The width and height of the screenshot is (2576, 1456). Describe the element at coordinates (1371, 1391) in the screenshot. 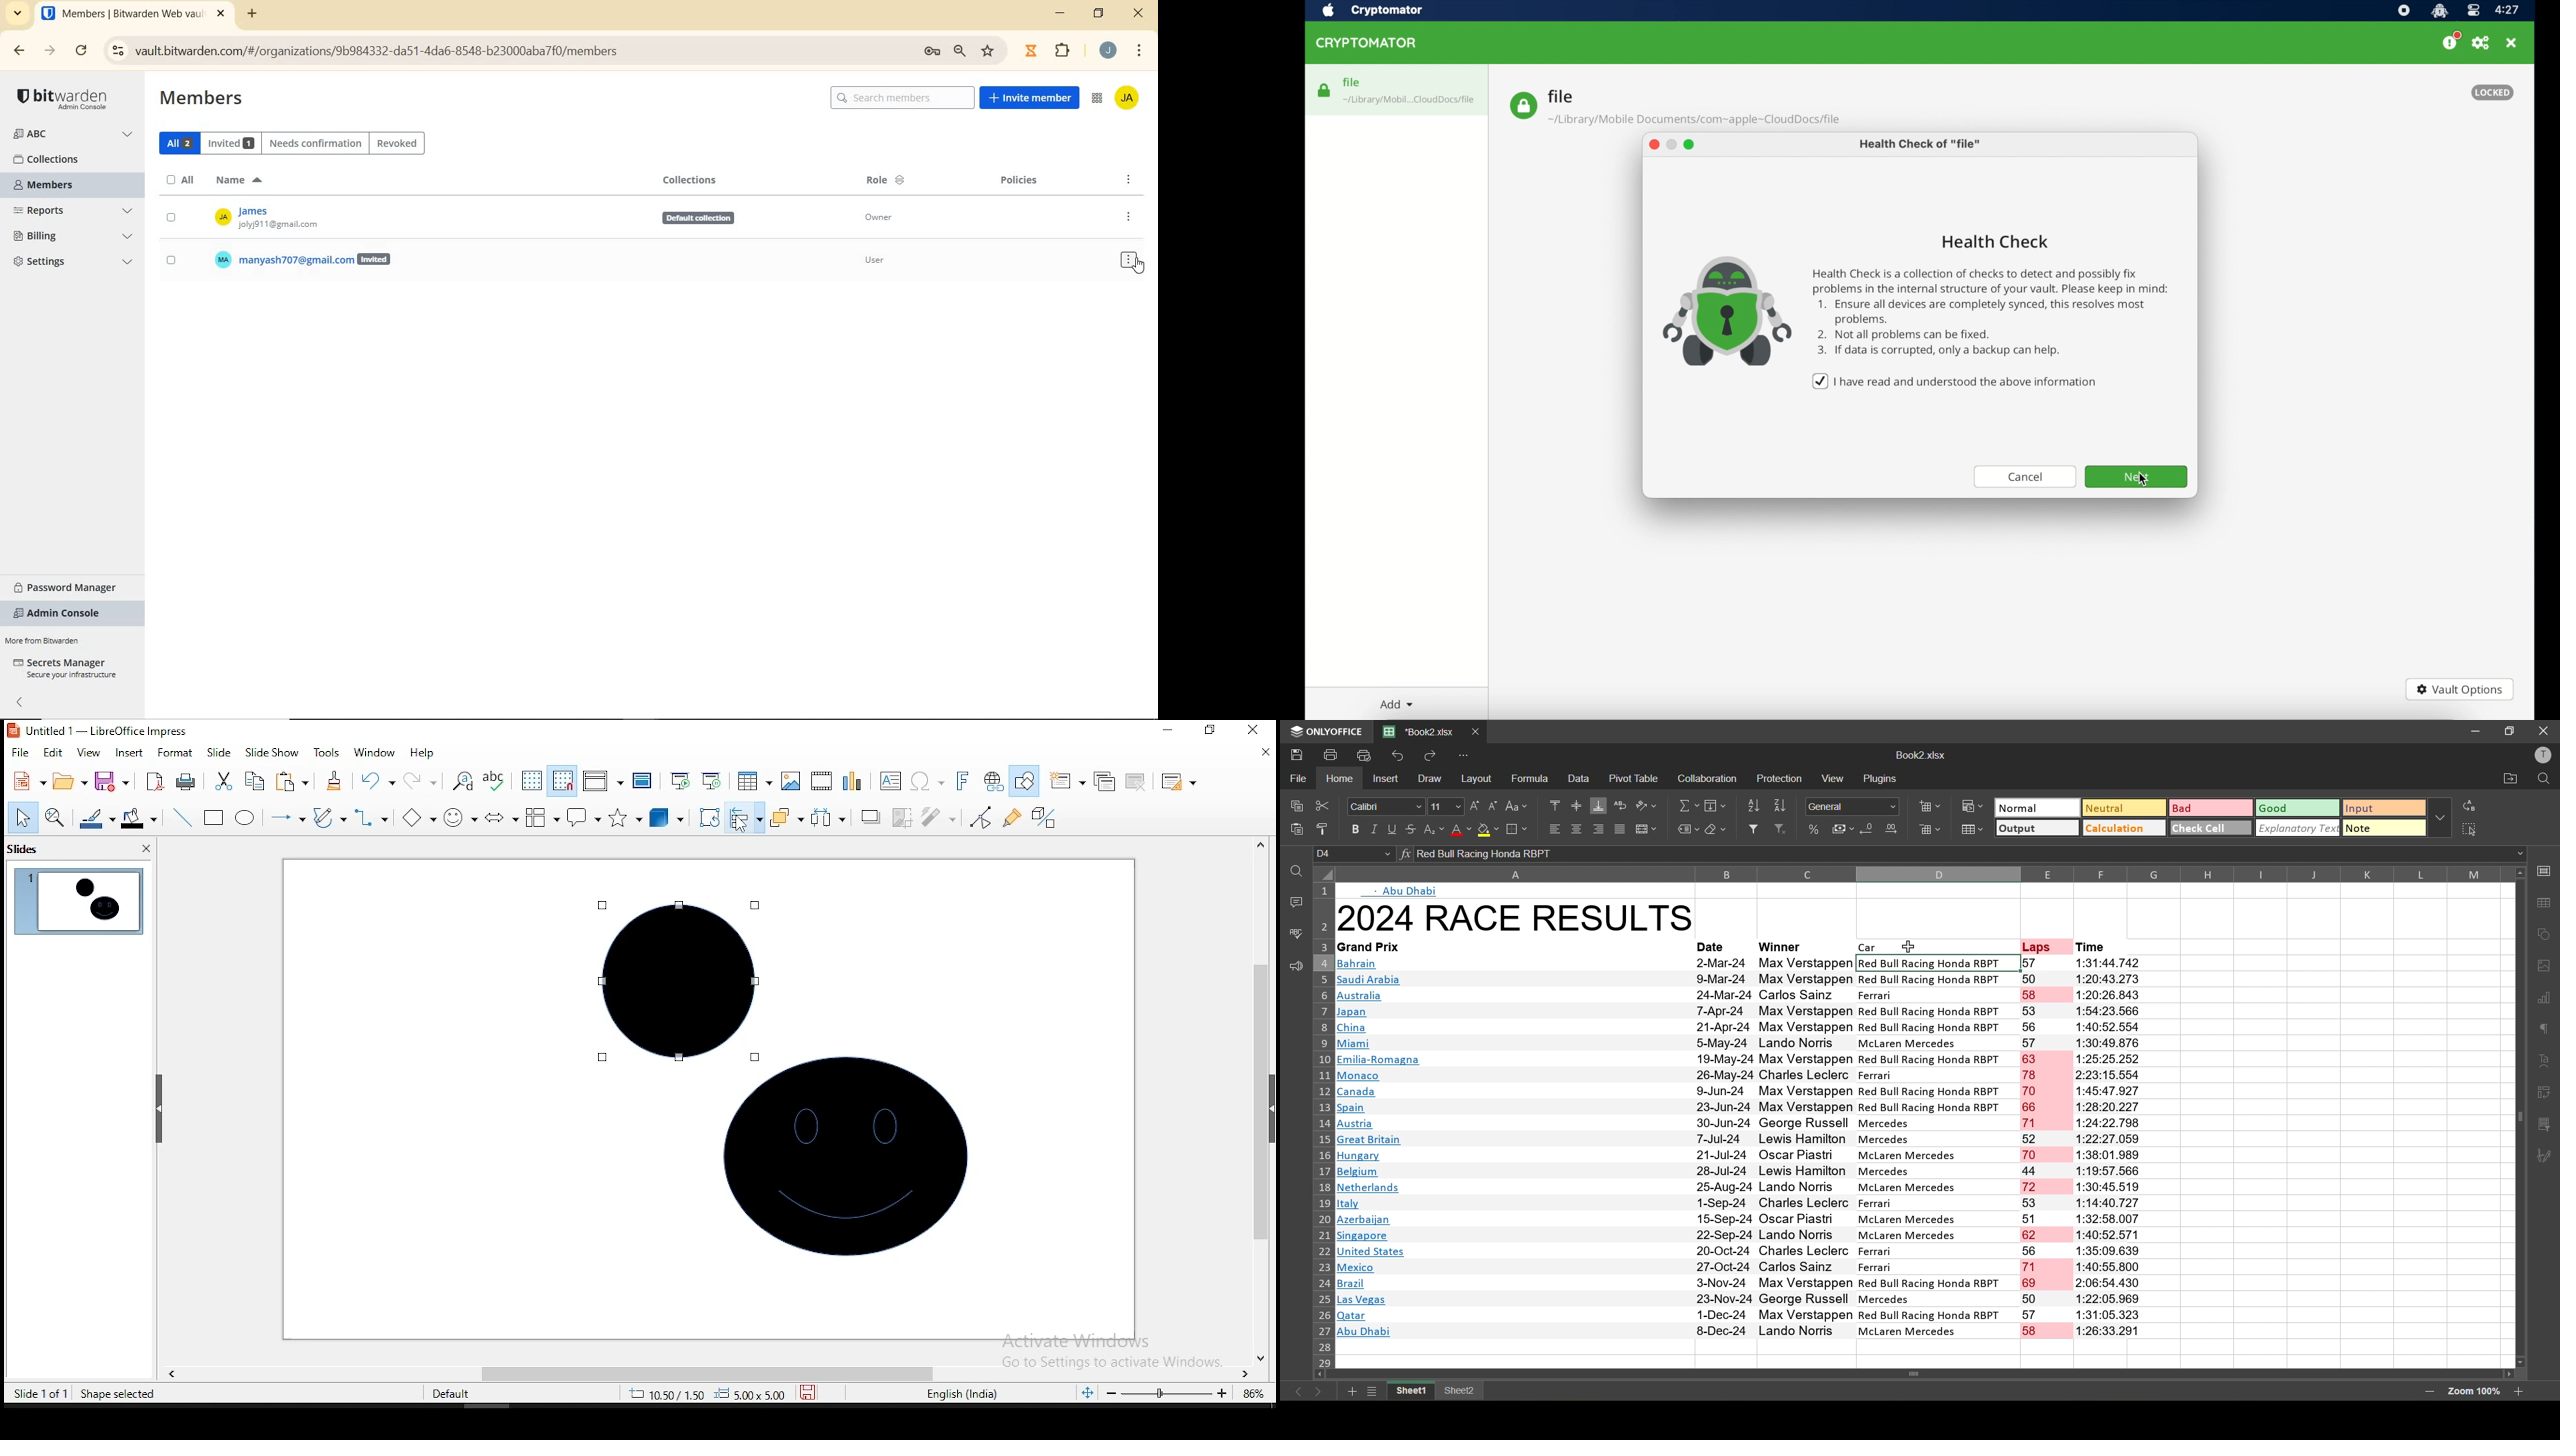

I see `sheet list` at that location.